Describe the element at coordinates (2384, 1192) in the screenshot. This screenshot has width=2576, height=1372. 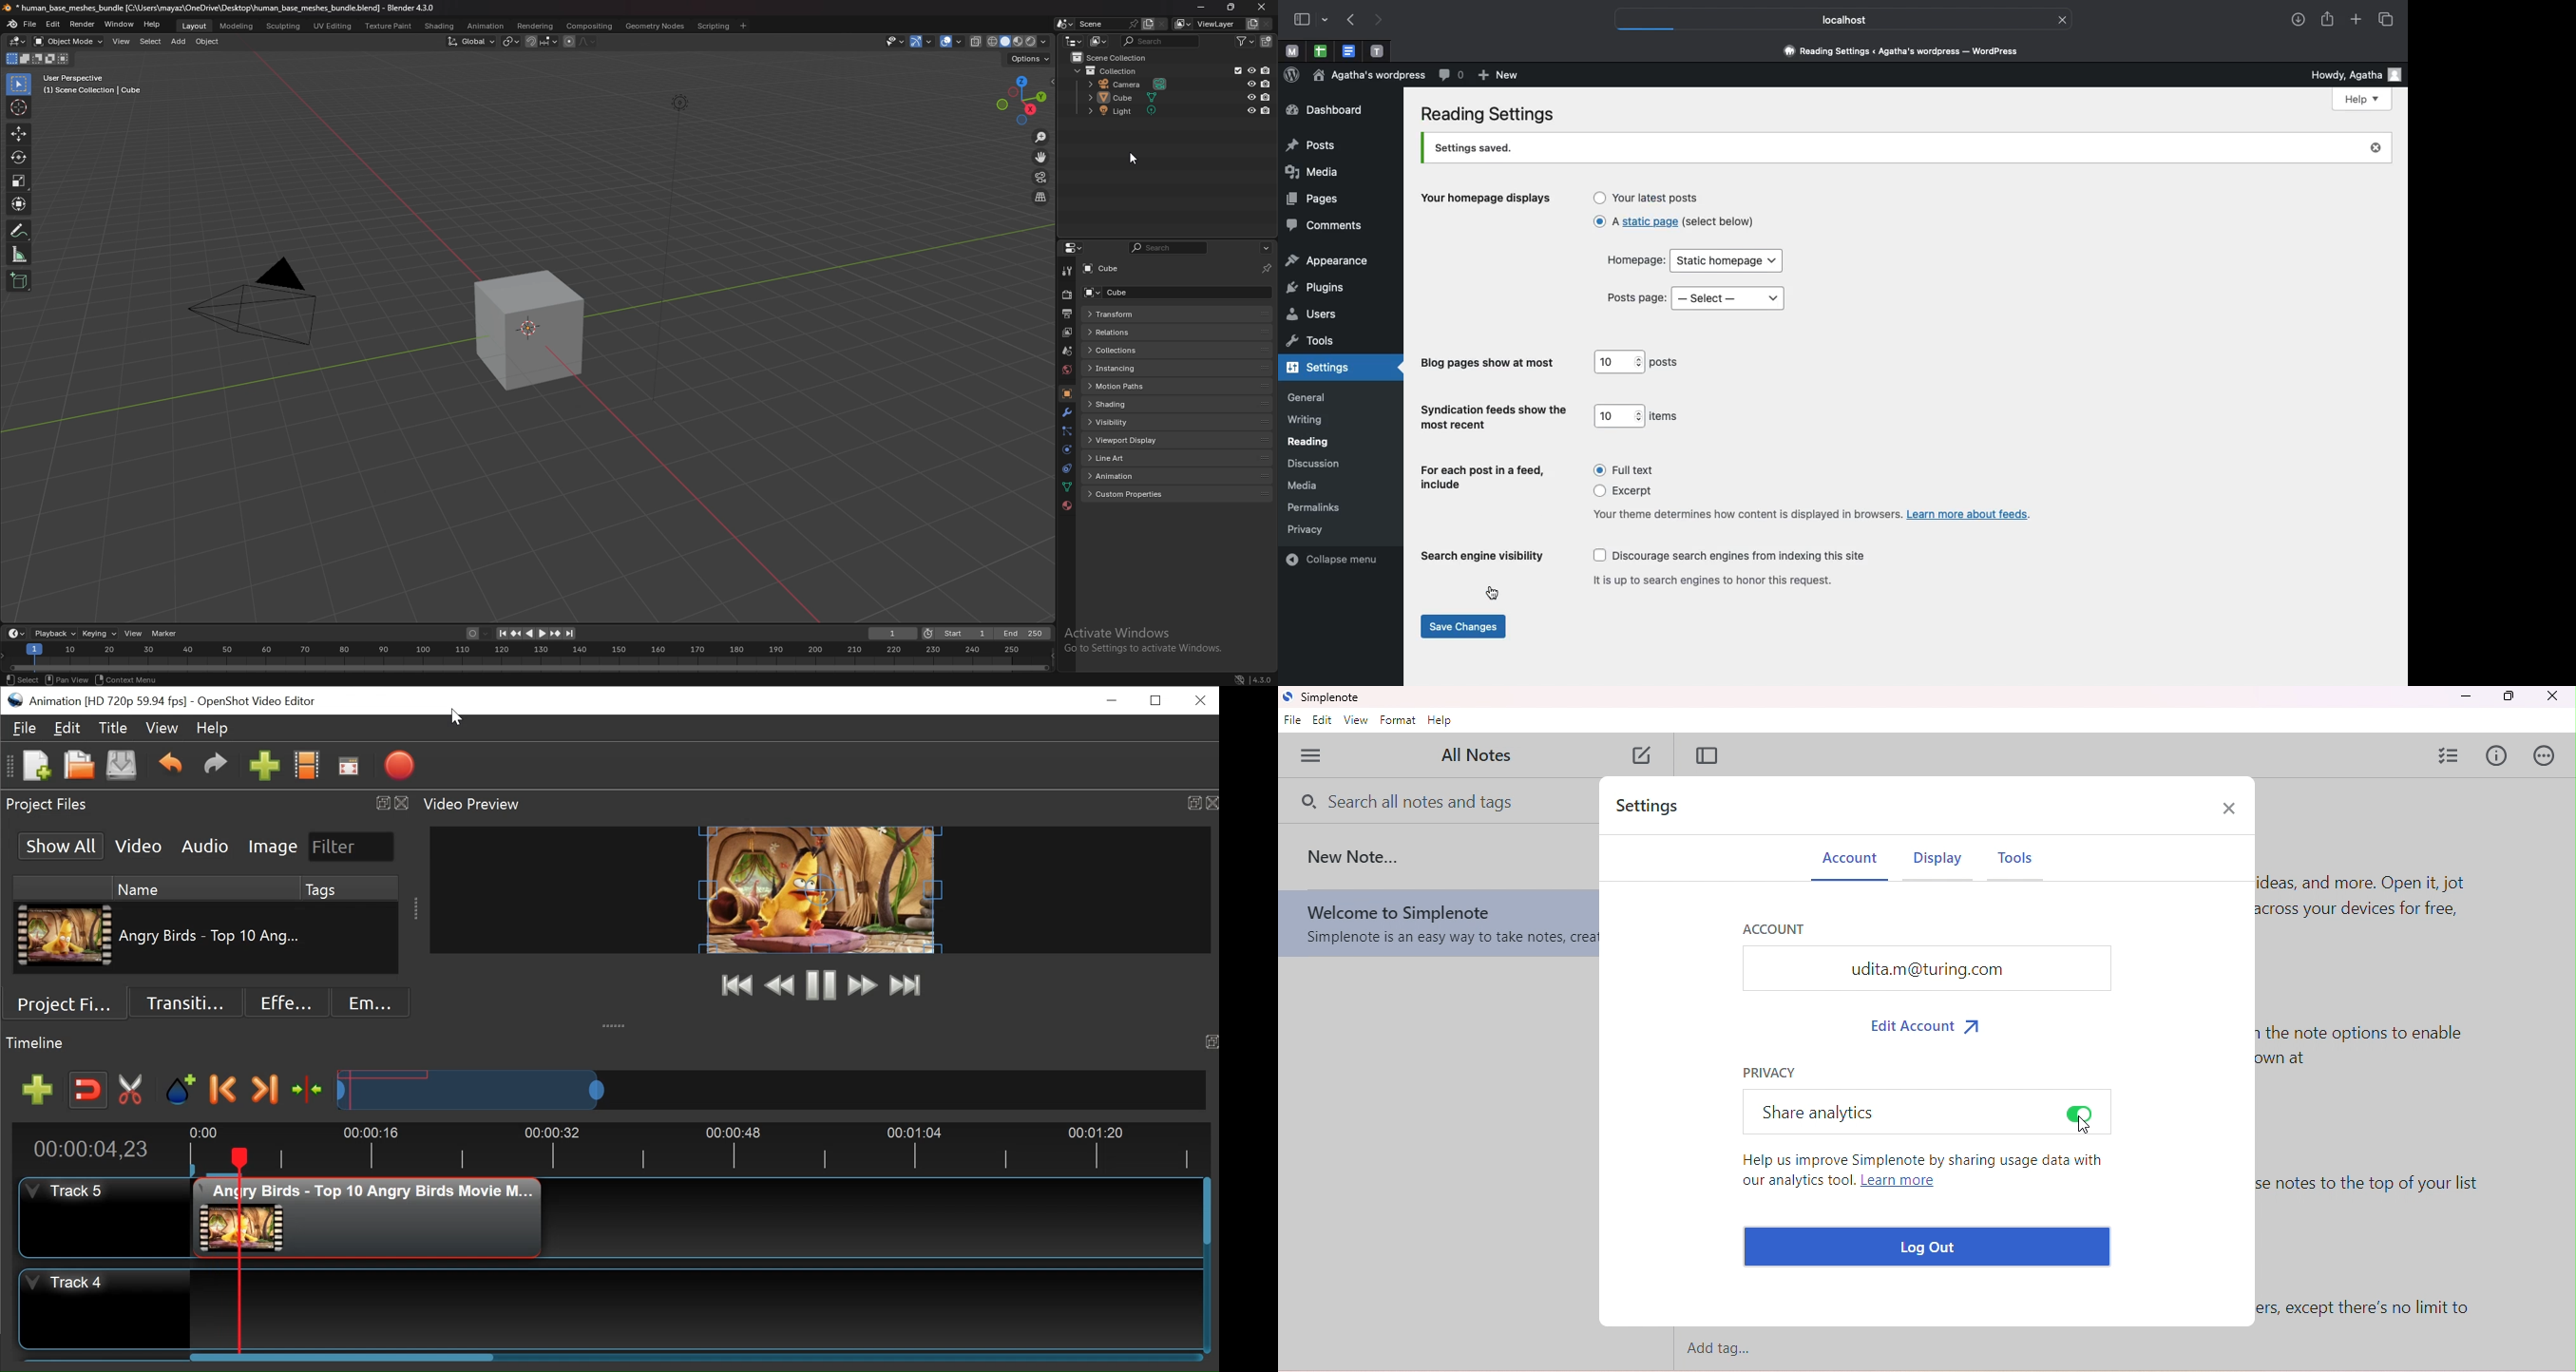
I see `text on pinned notes` at that location.